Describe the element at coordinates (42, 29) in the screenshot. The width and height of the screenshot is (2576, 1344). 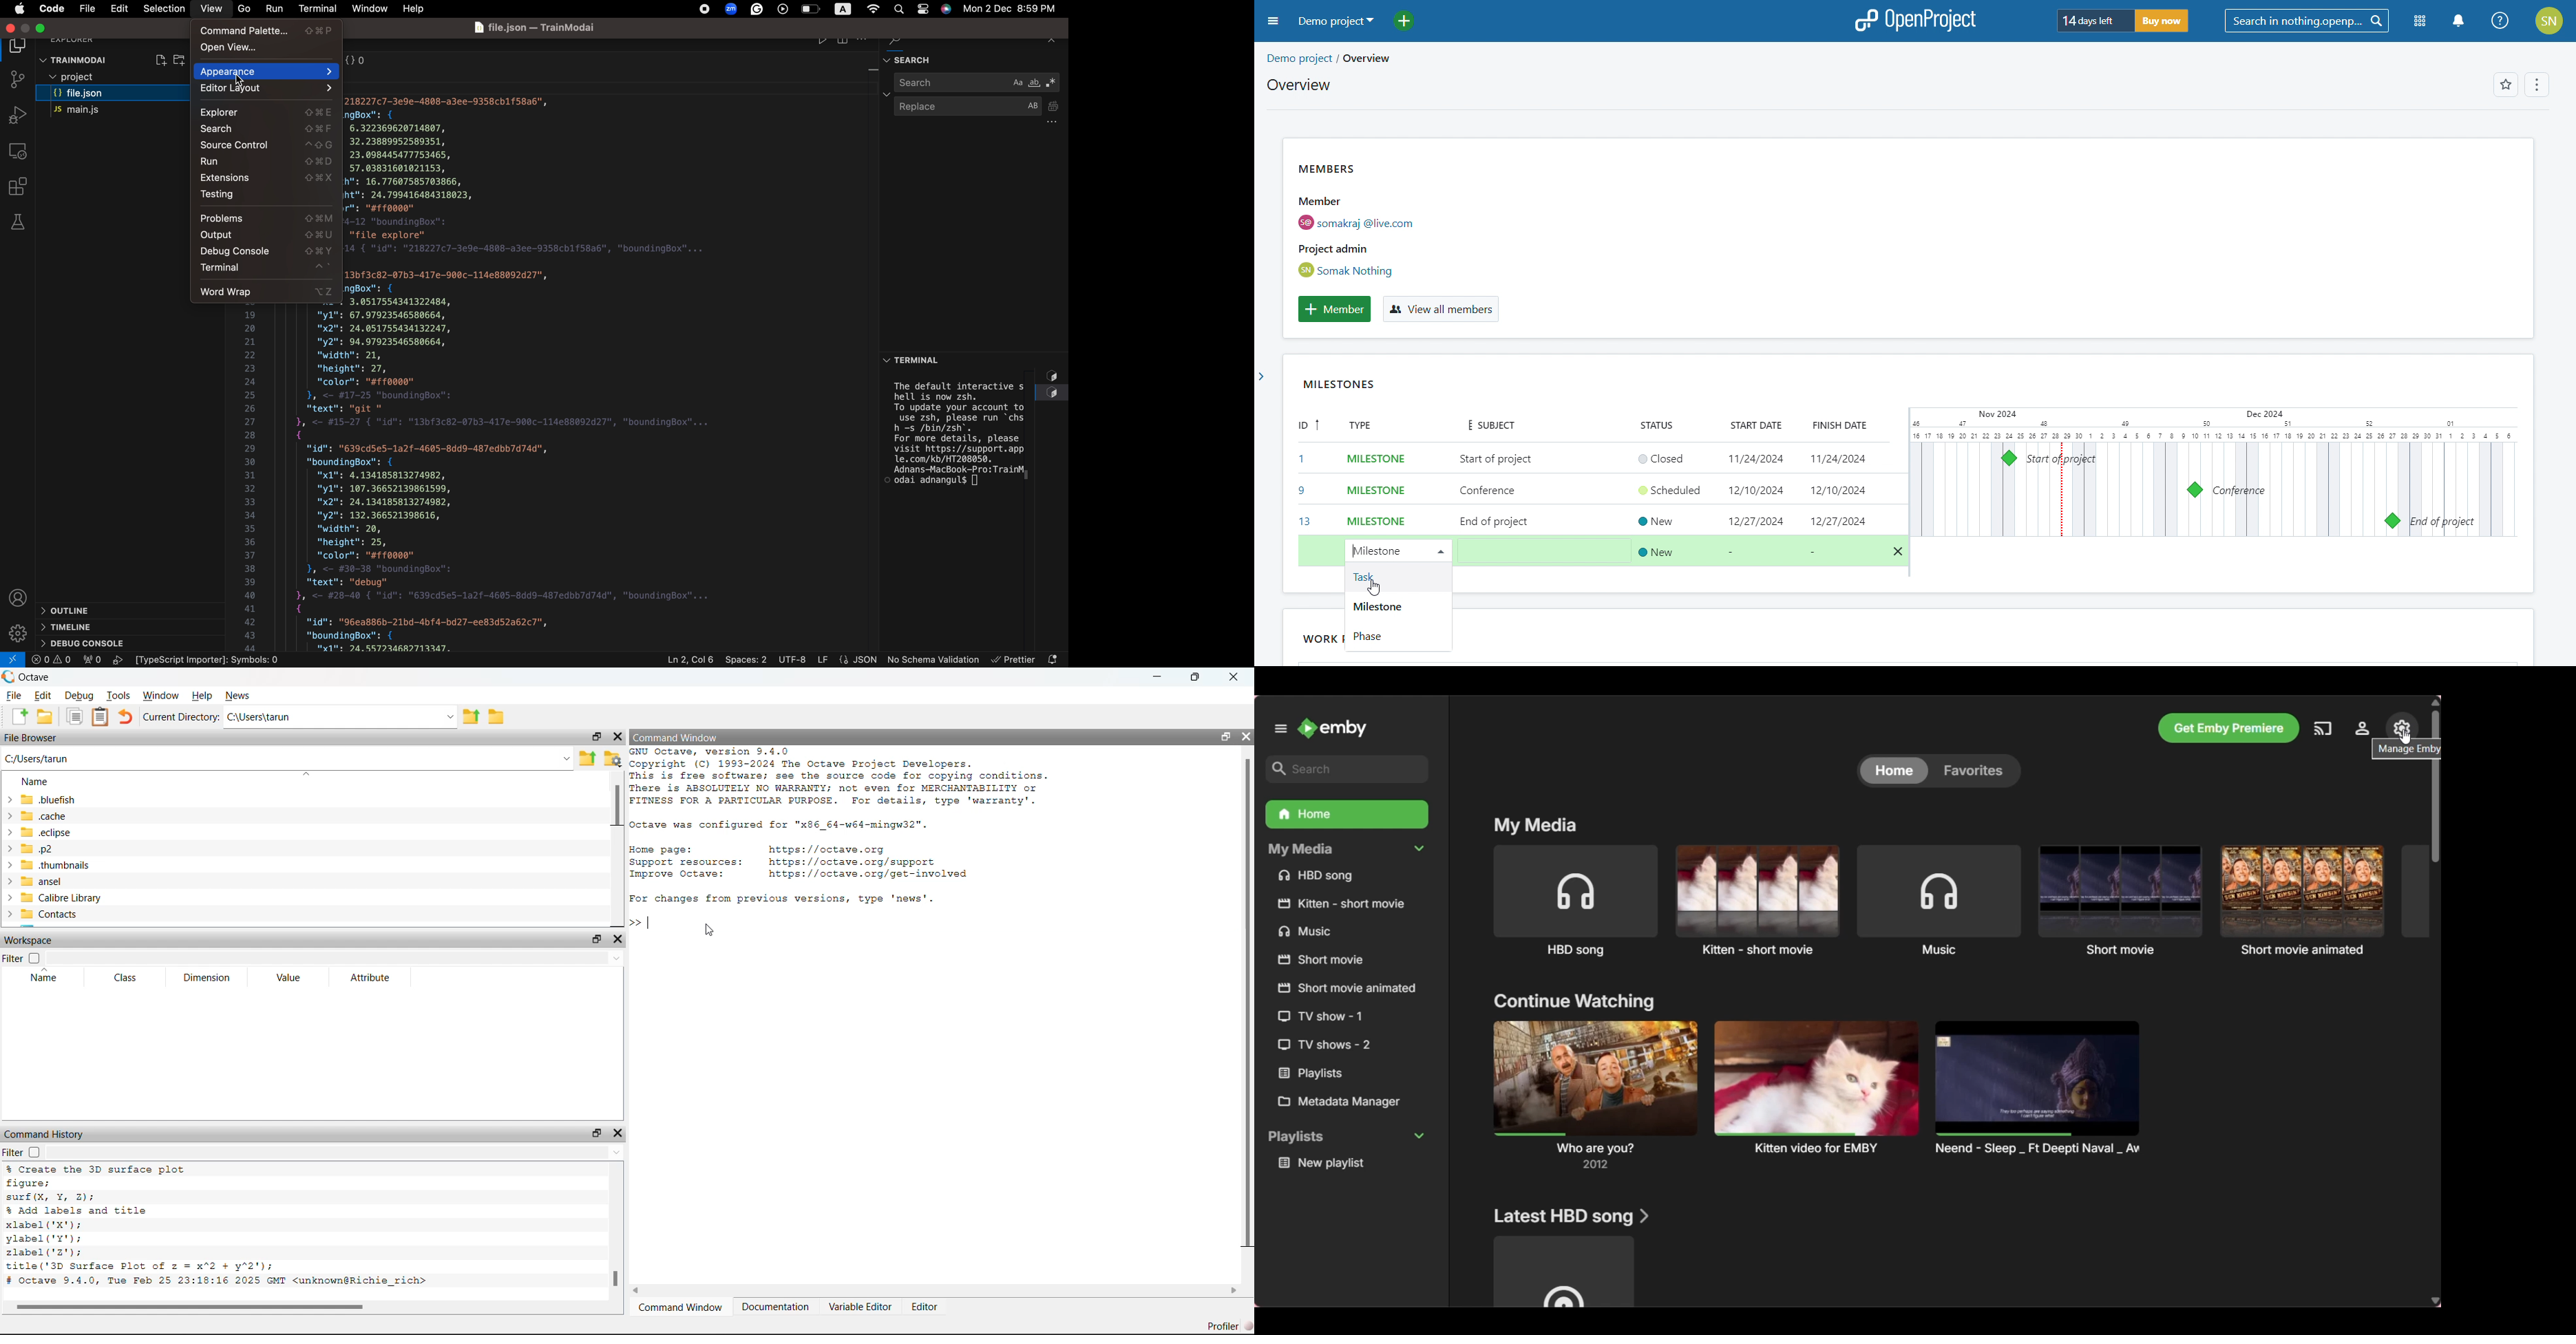
I see `minimize` at that location.